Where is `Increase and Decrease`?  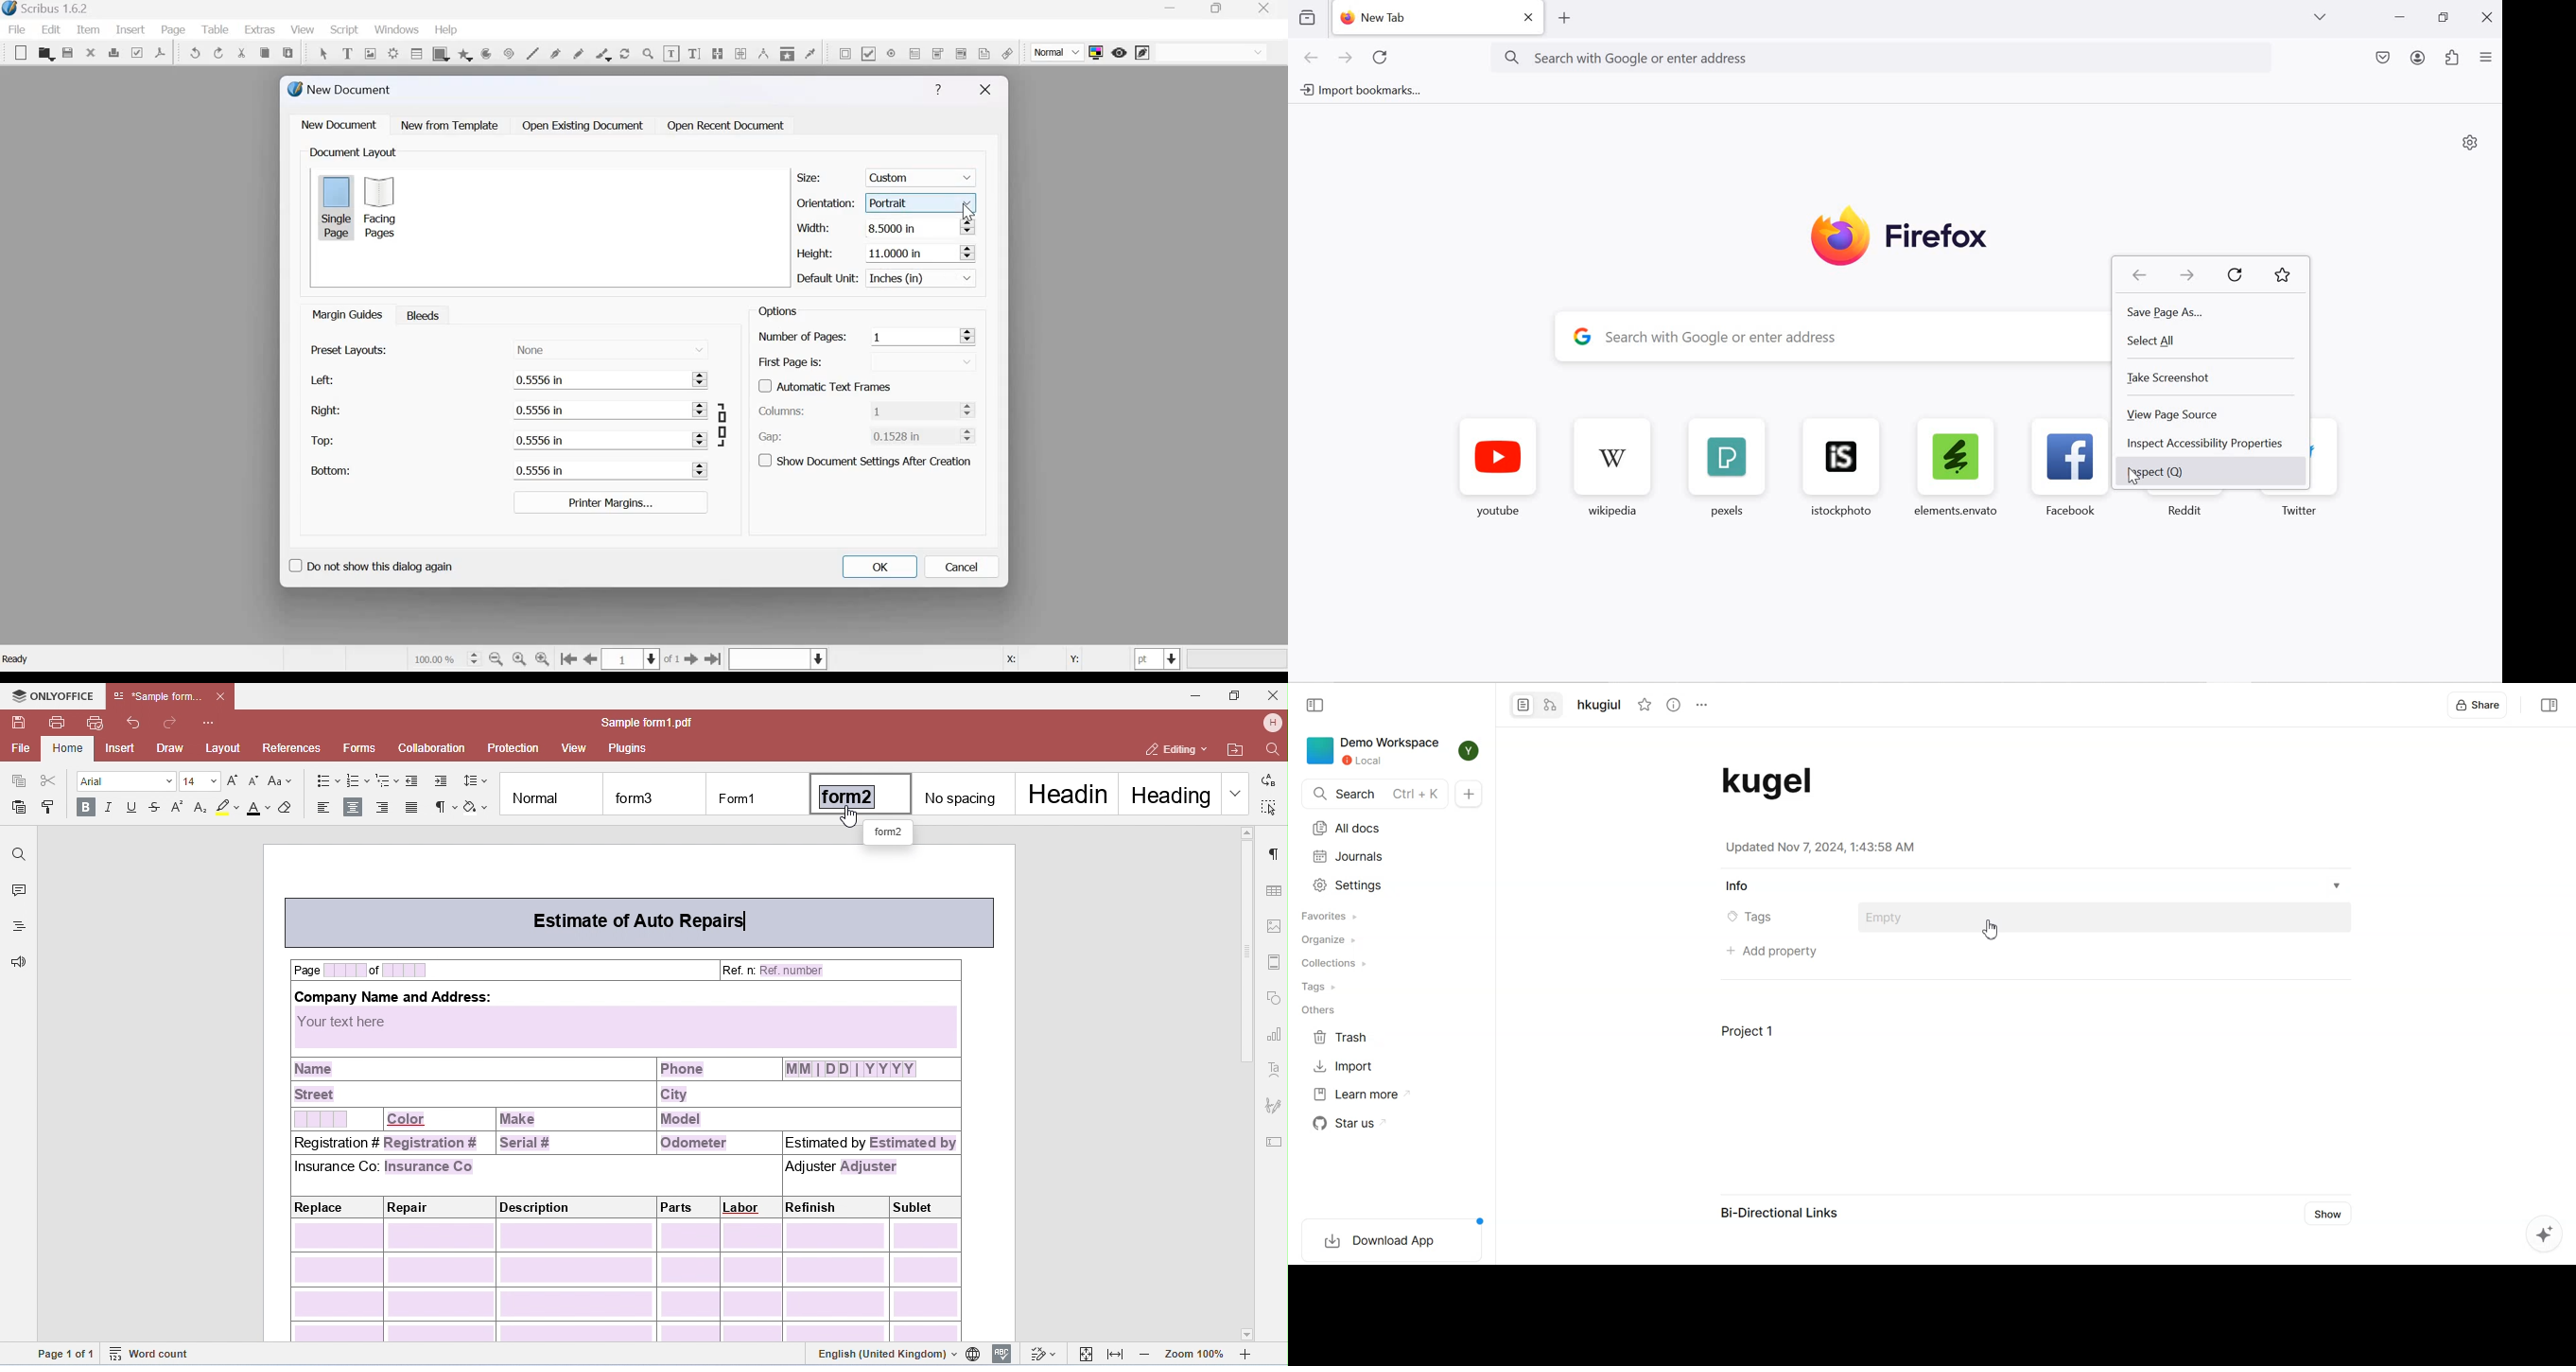
Increase and Decrease is located at coordinates (967, 336).